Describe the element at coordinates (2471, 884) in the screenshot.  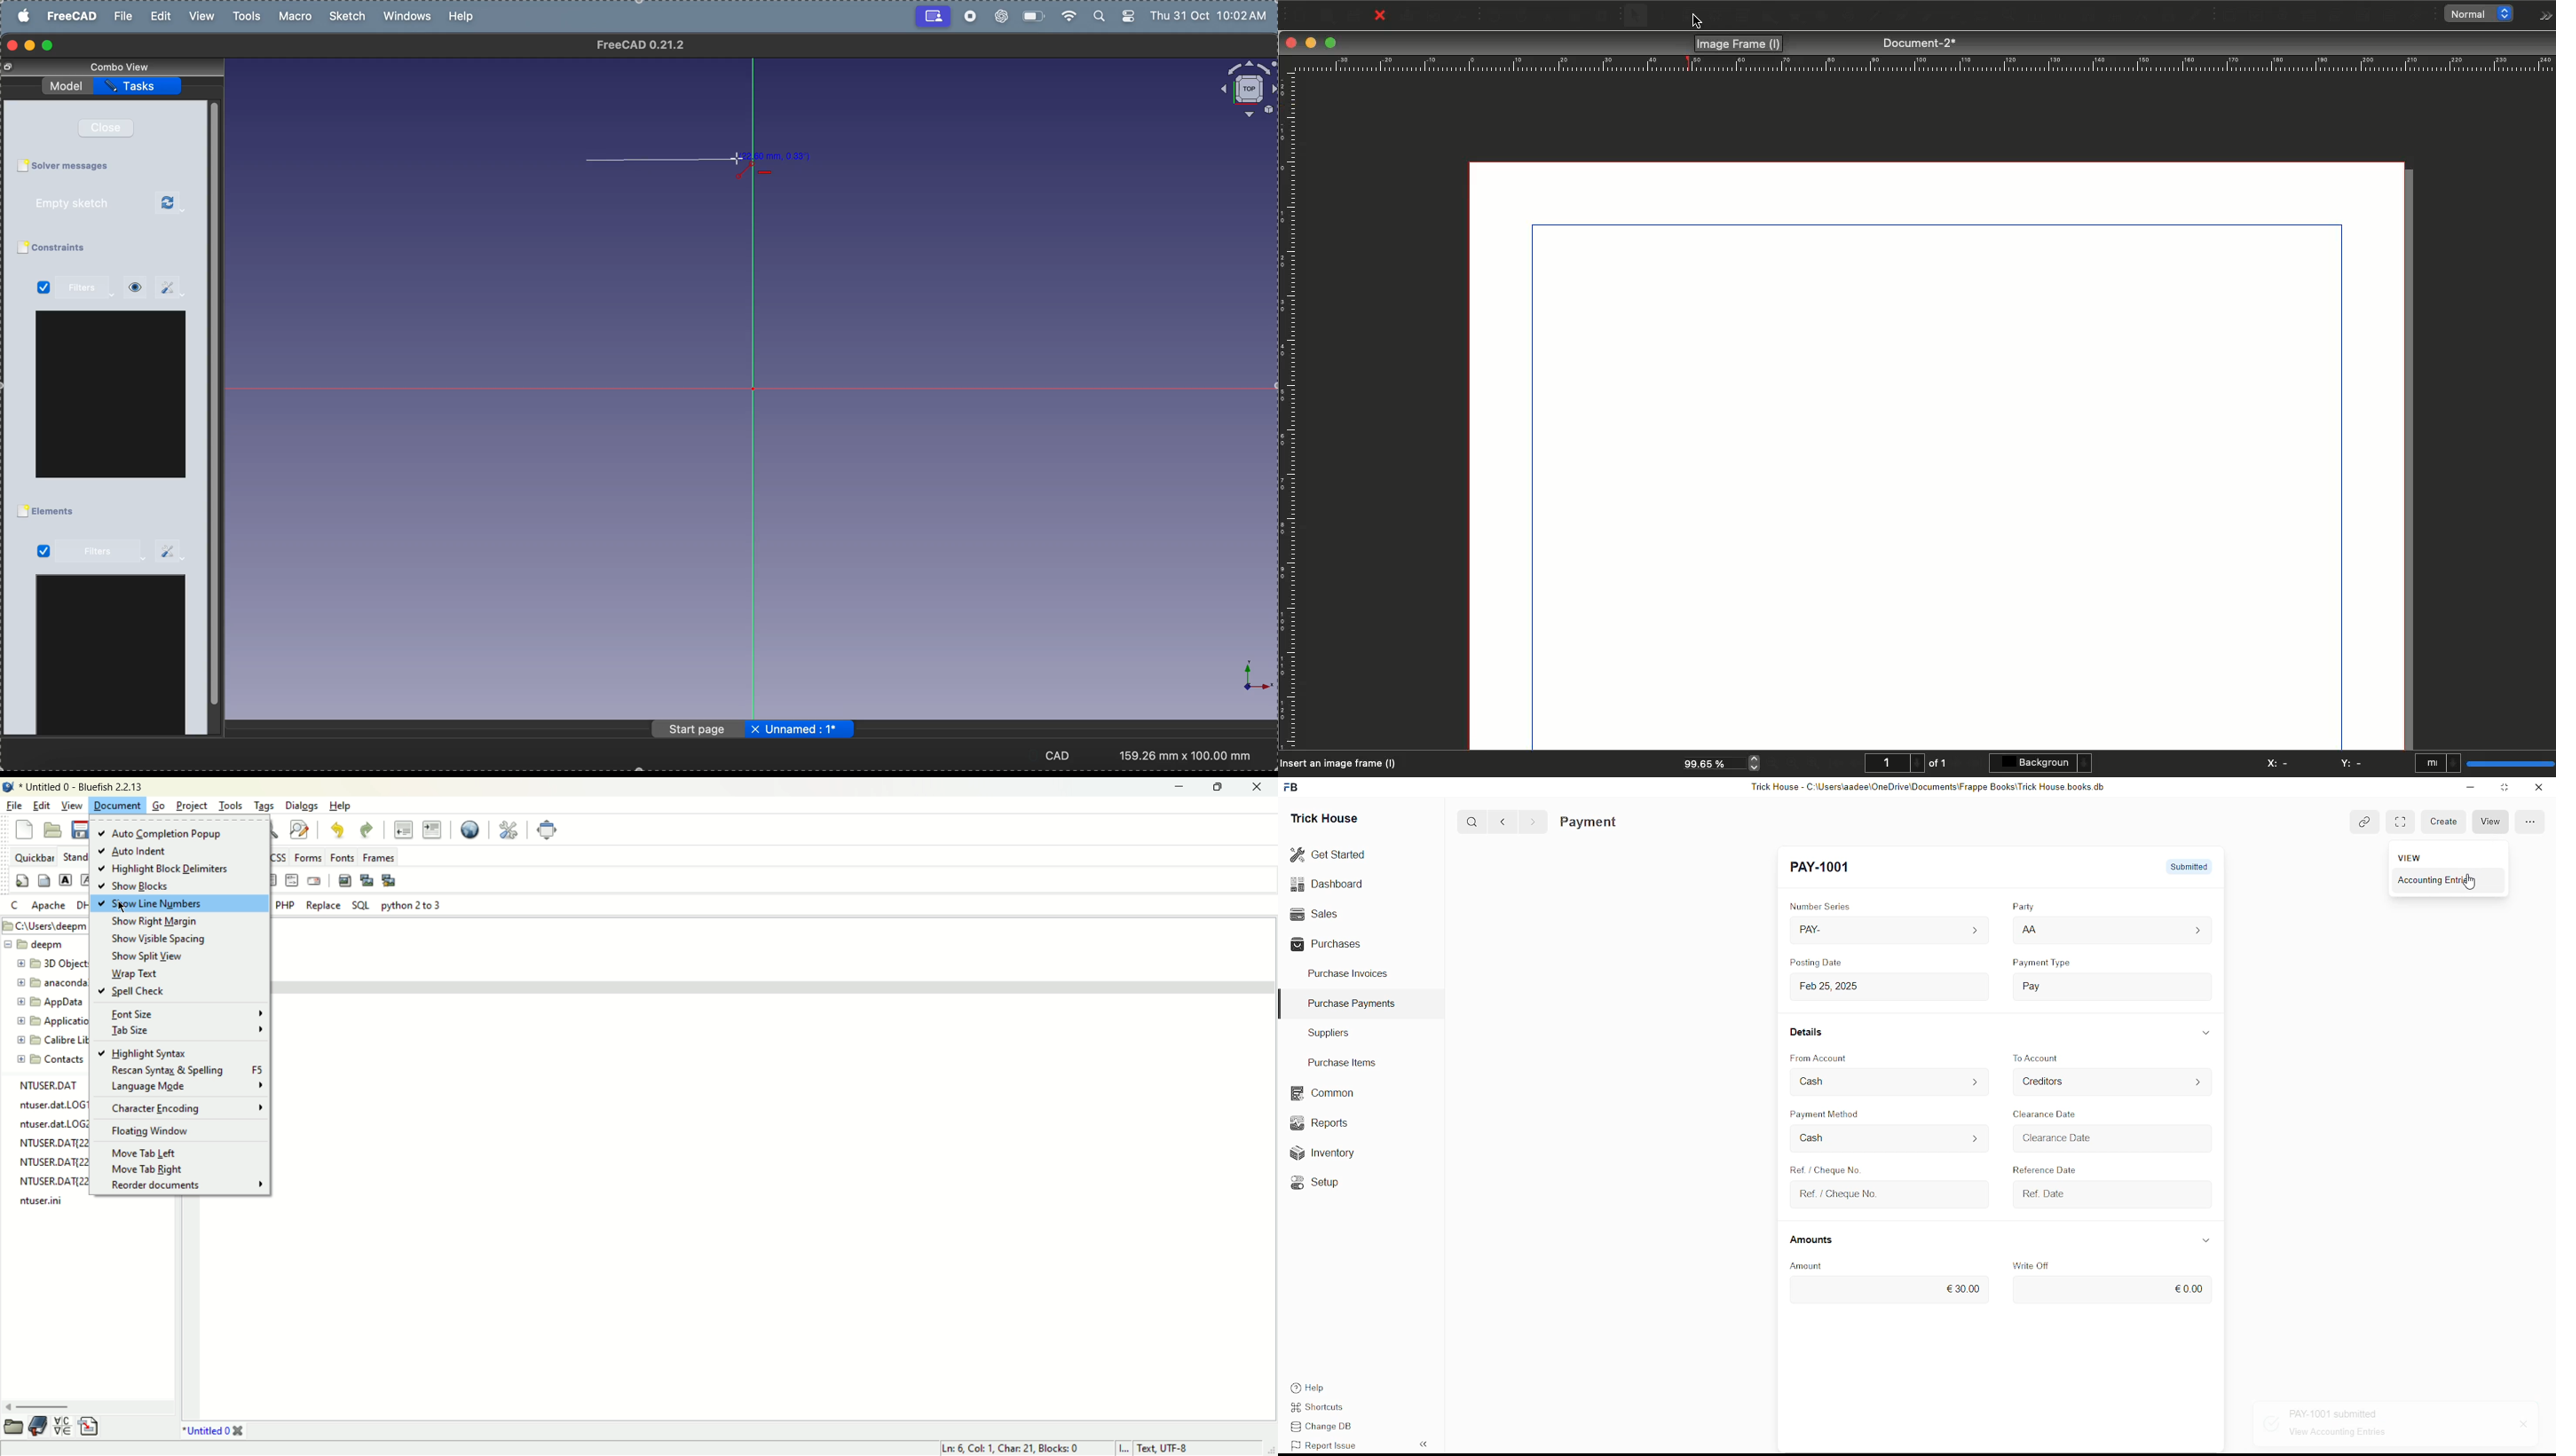
I see `cursor` at that location.